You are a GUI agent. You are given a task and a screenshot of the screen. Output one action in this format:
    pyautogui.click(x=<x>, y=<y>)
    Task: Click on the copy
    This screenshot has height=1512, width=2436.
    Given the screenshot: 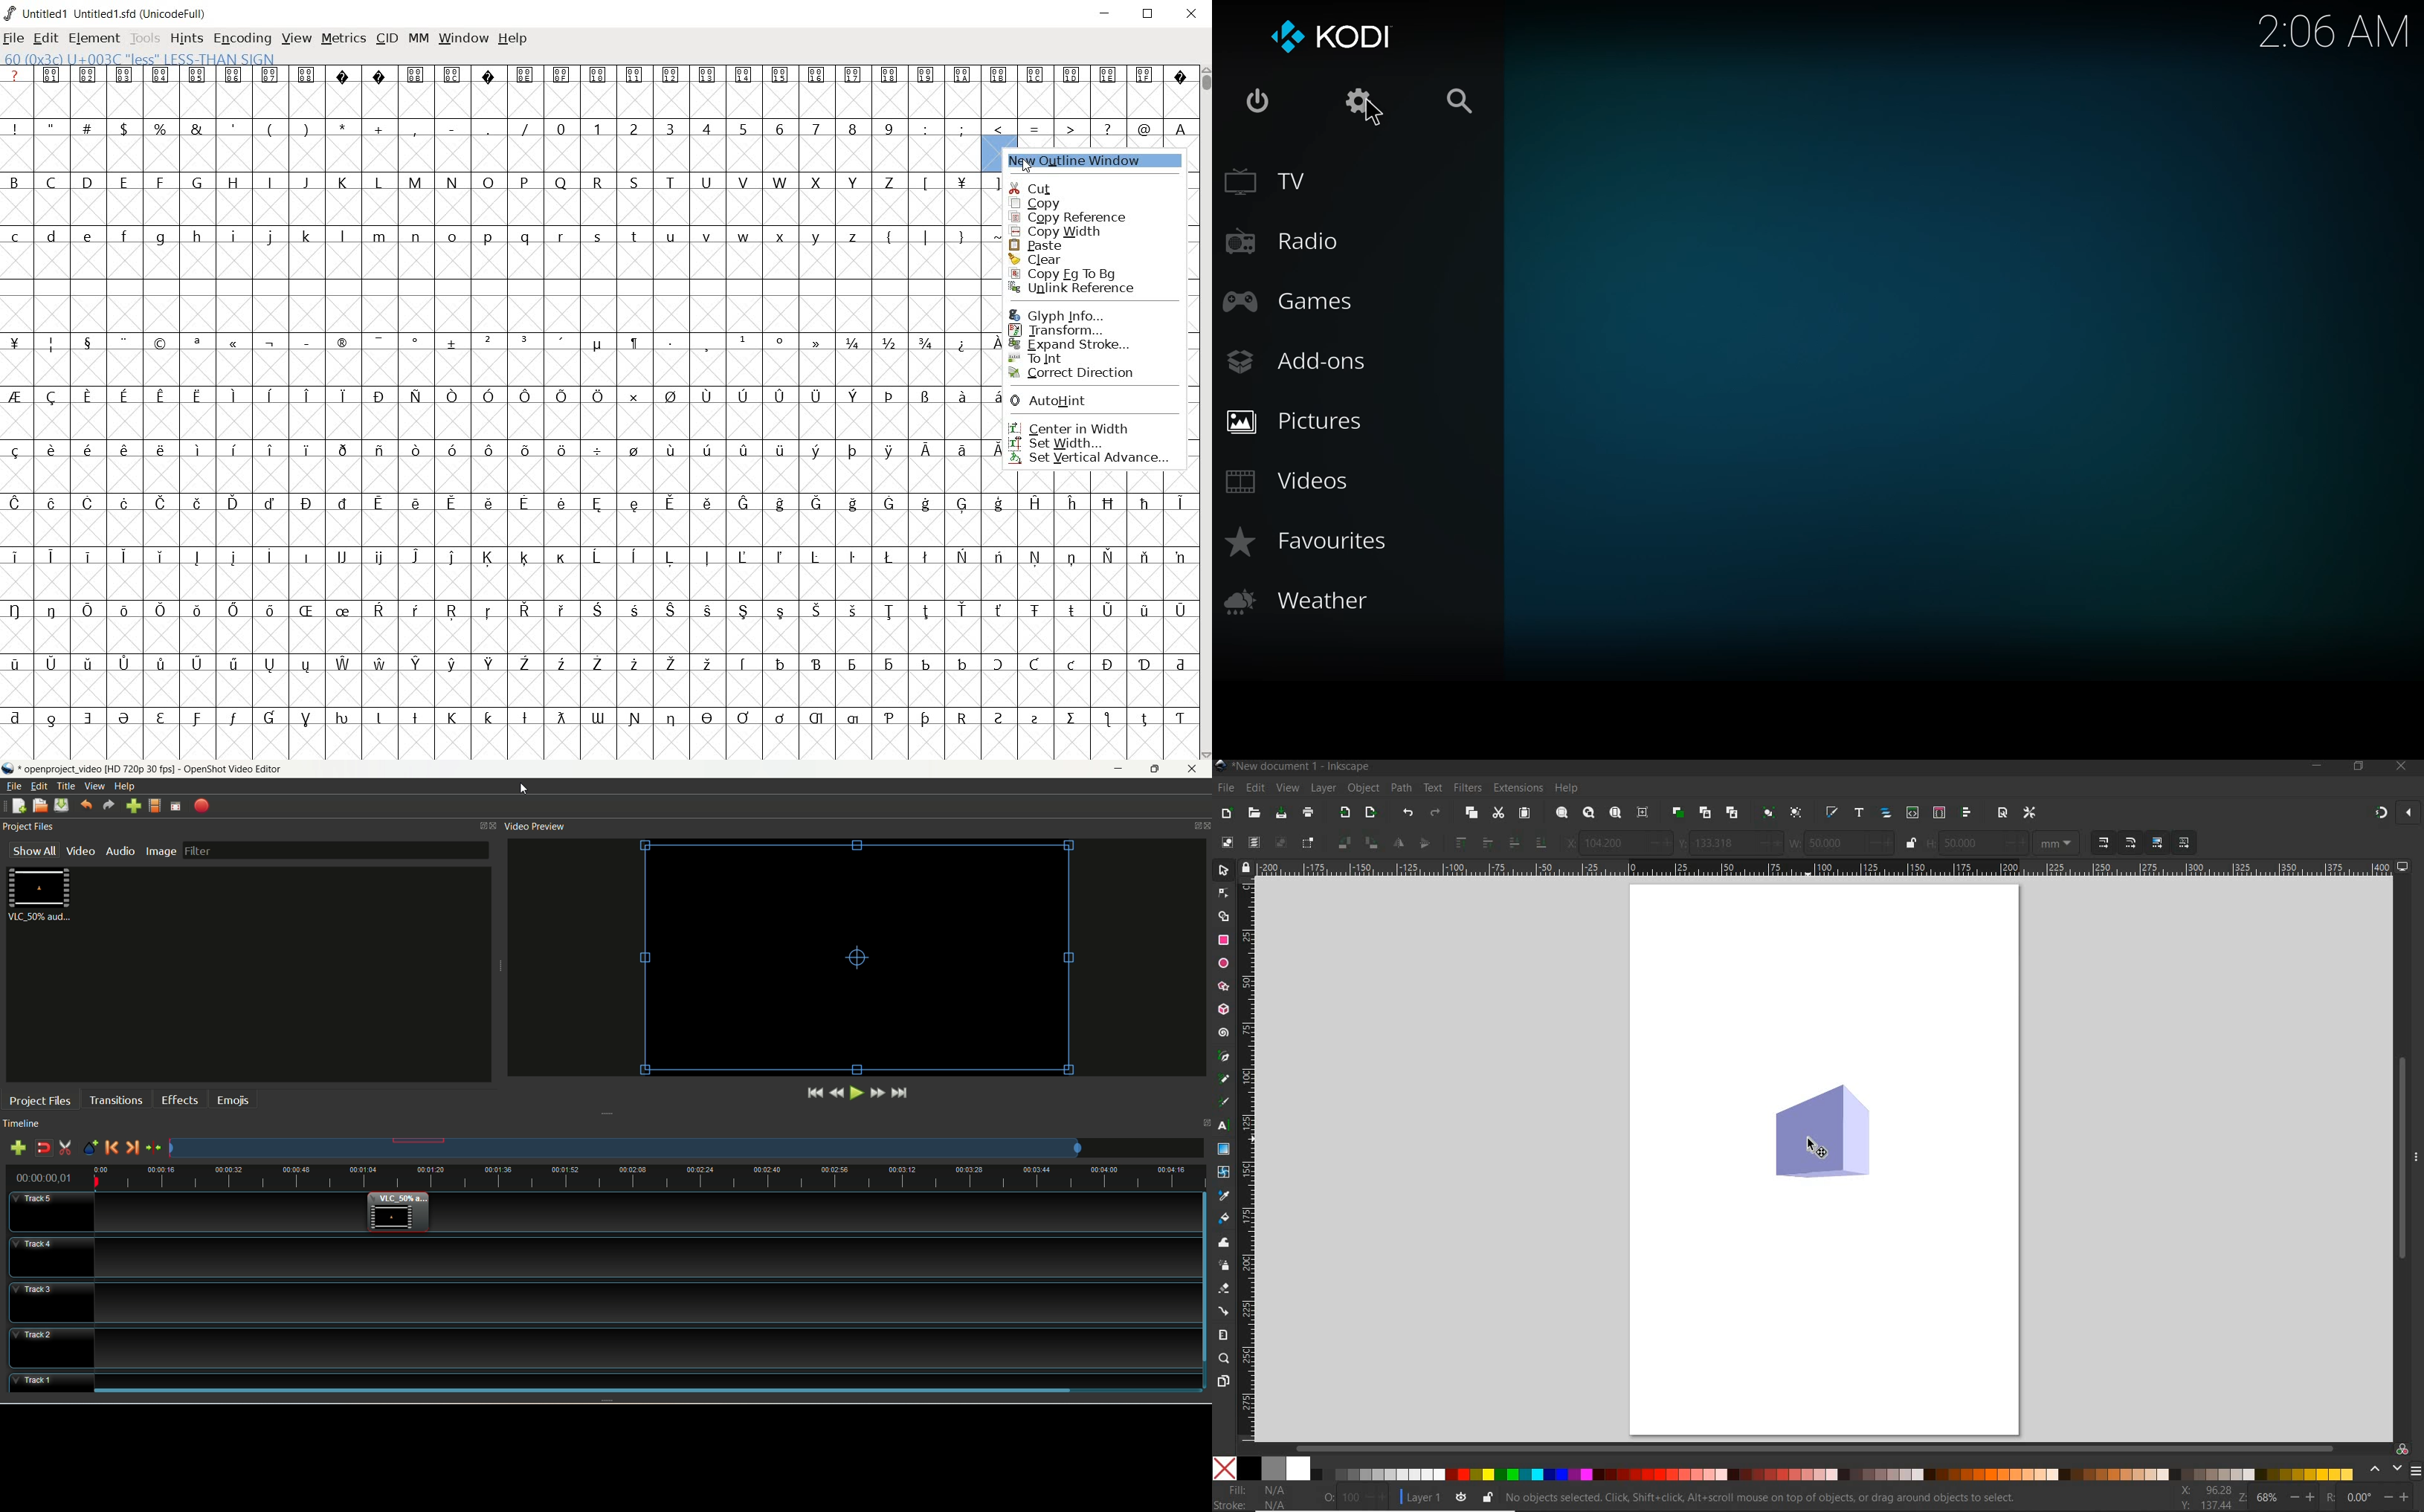 What is the action you would take?
    pyautogui.click(x=1069, y=202)
    